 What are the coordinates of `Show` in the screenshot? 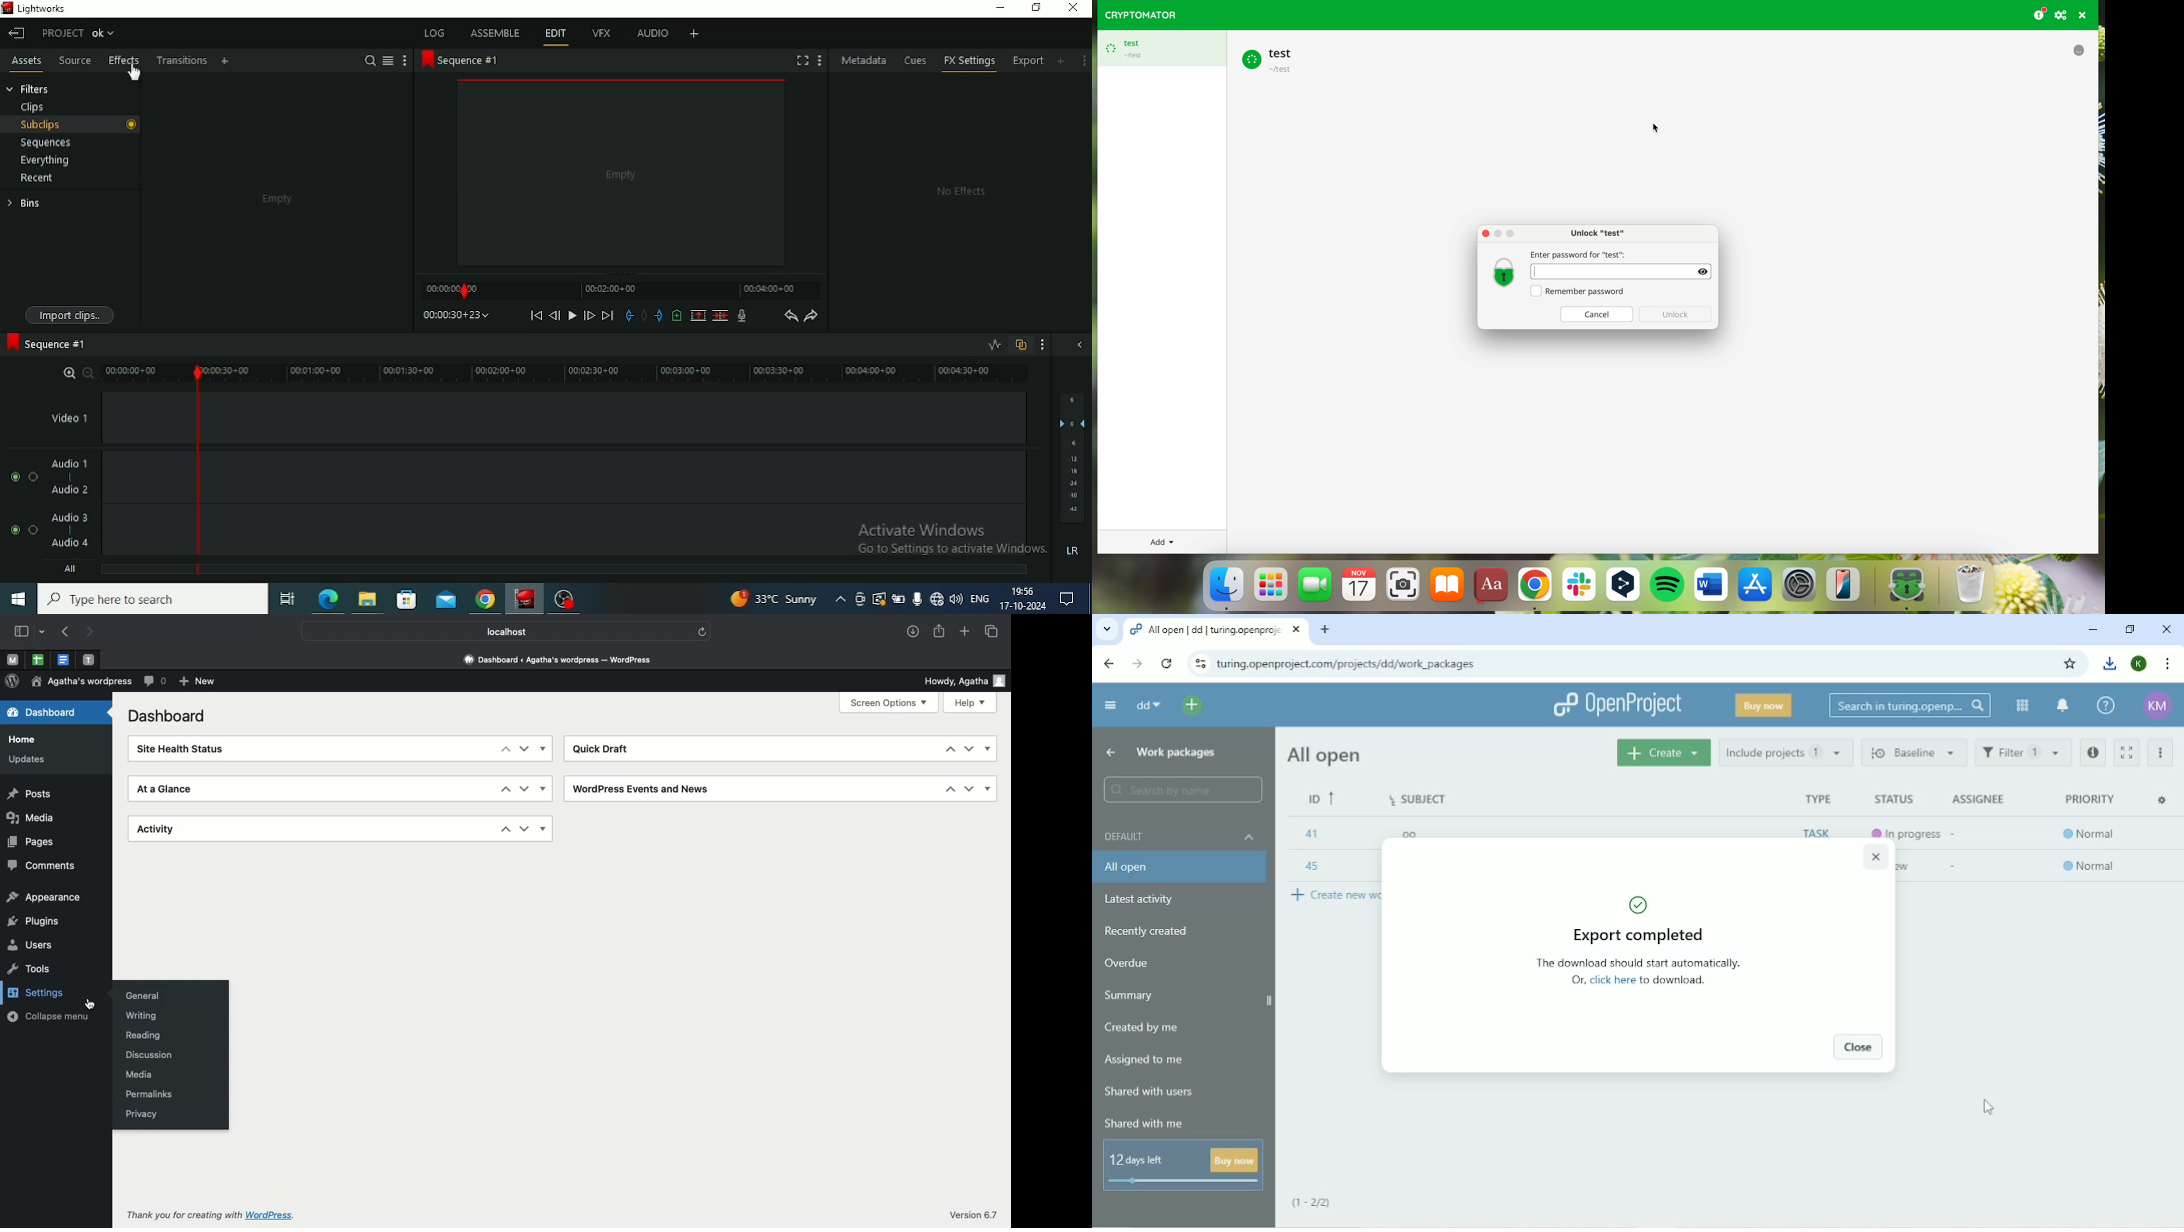 It's located at (989, 788).